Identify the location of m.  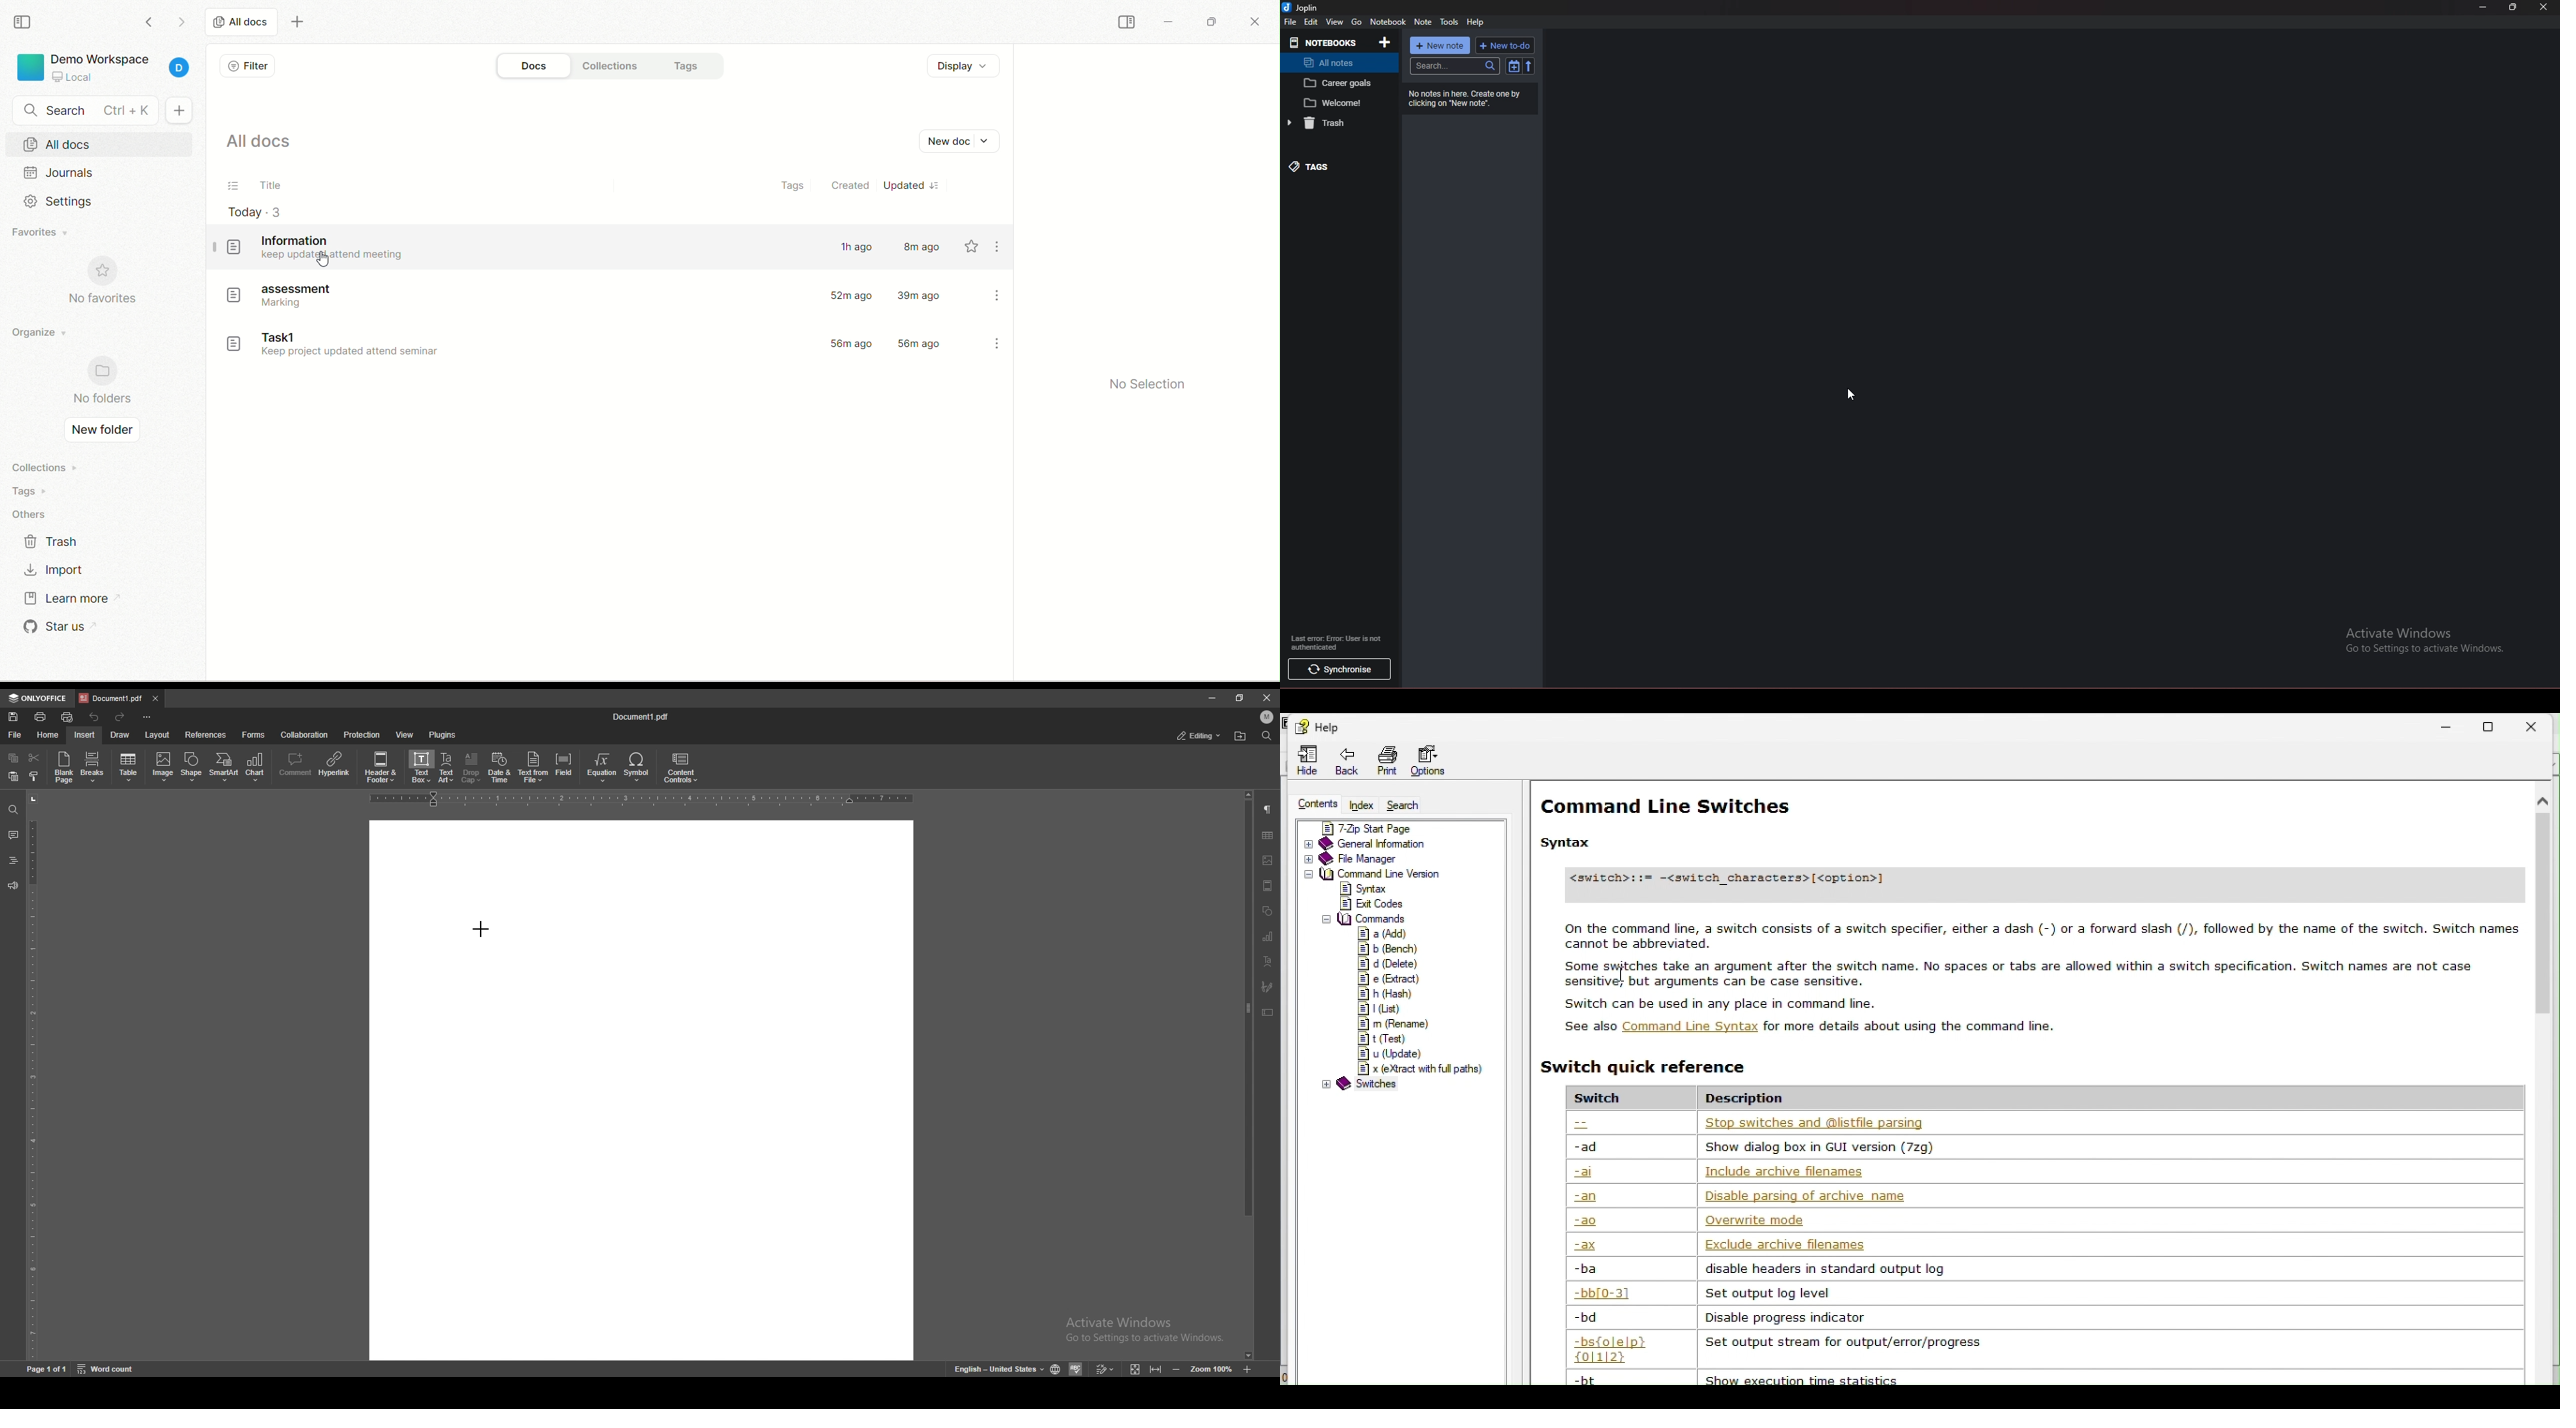
(1407, 1024).